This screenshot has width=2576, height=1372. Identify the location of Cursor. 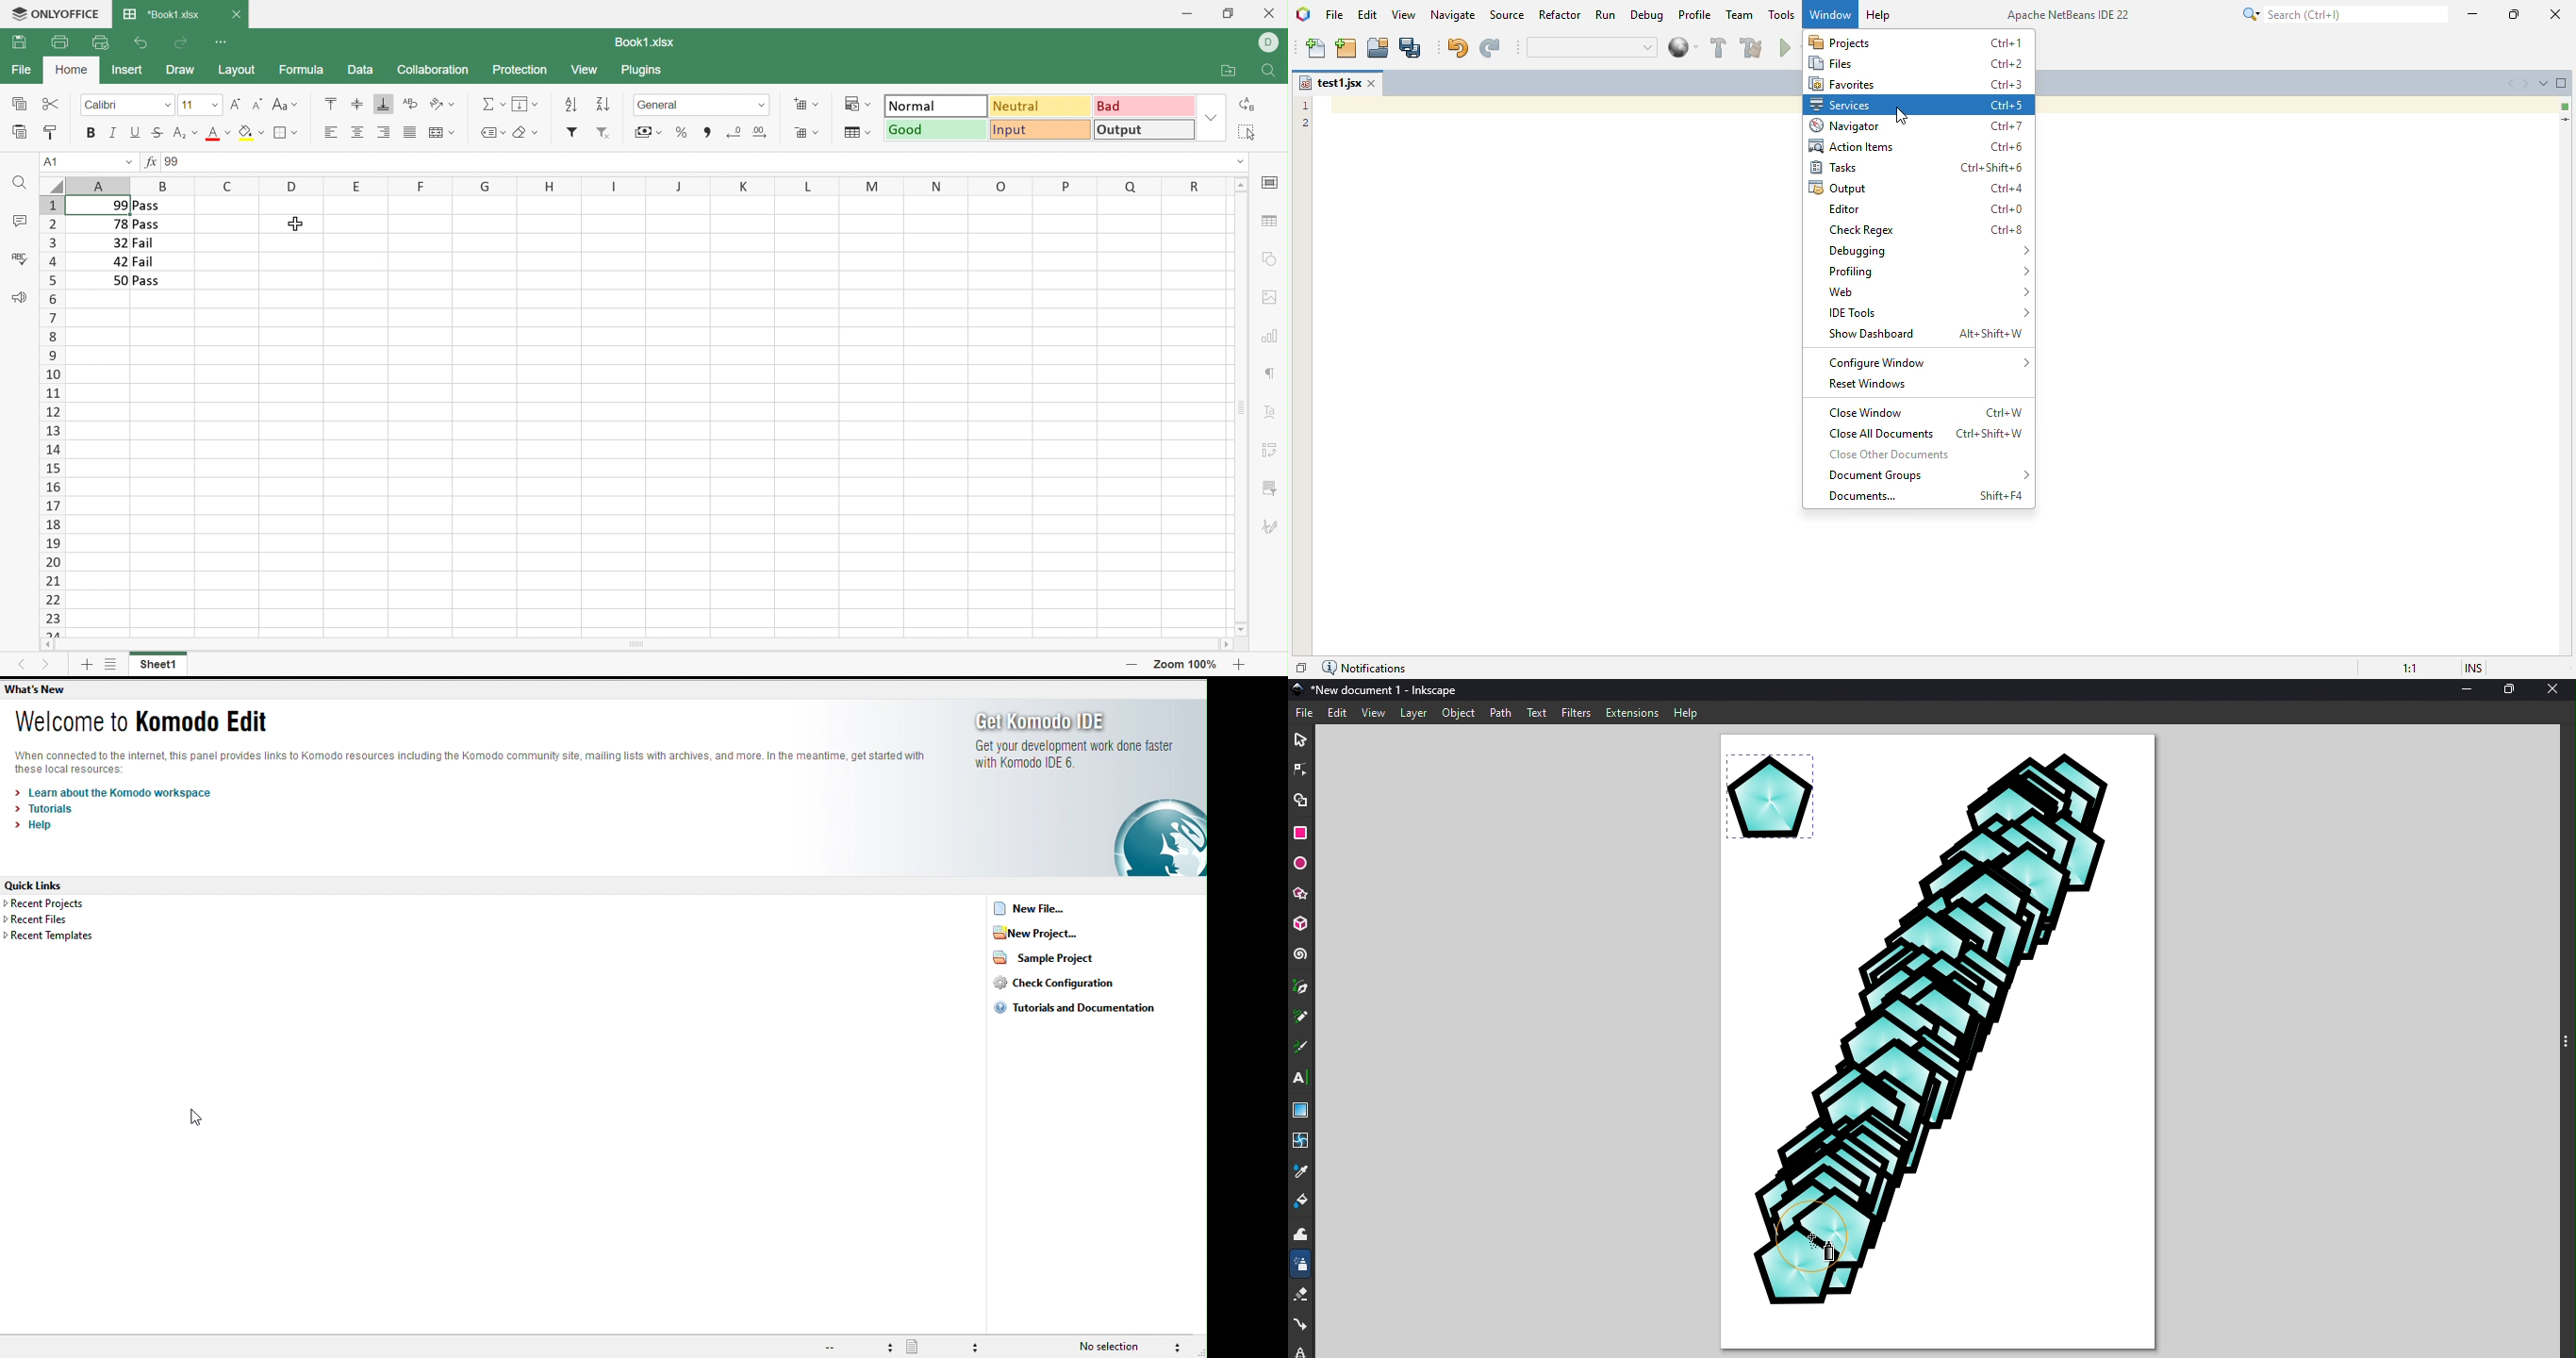
(1825, 1254).